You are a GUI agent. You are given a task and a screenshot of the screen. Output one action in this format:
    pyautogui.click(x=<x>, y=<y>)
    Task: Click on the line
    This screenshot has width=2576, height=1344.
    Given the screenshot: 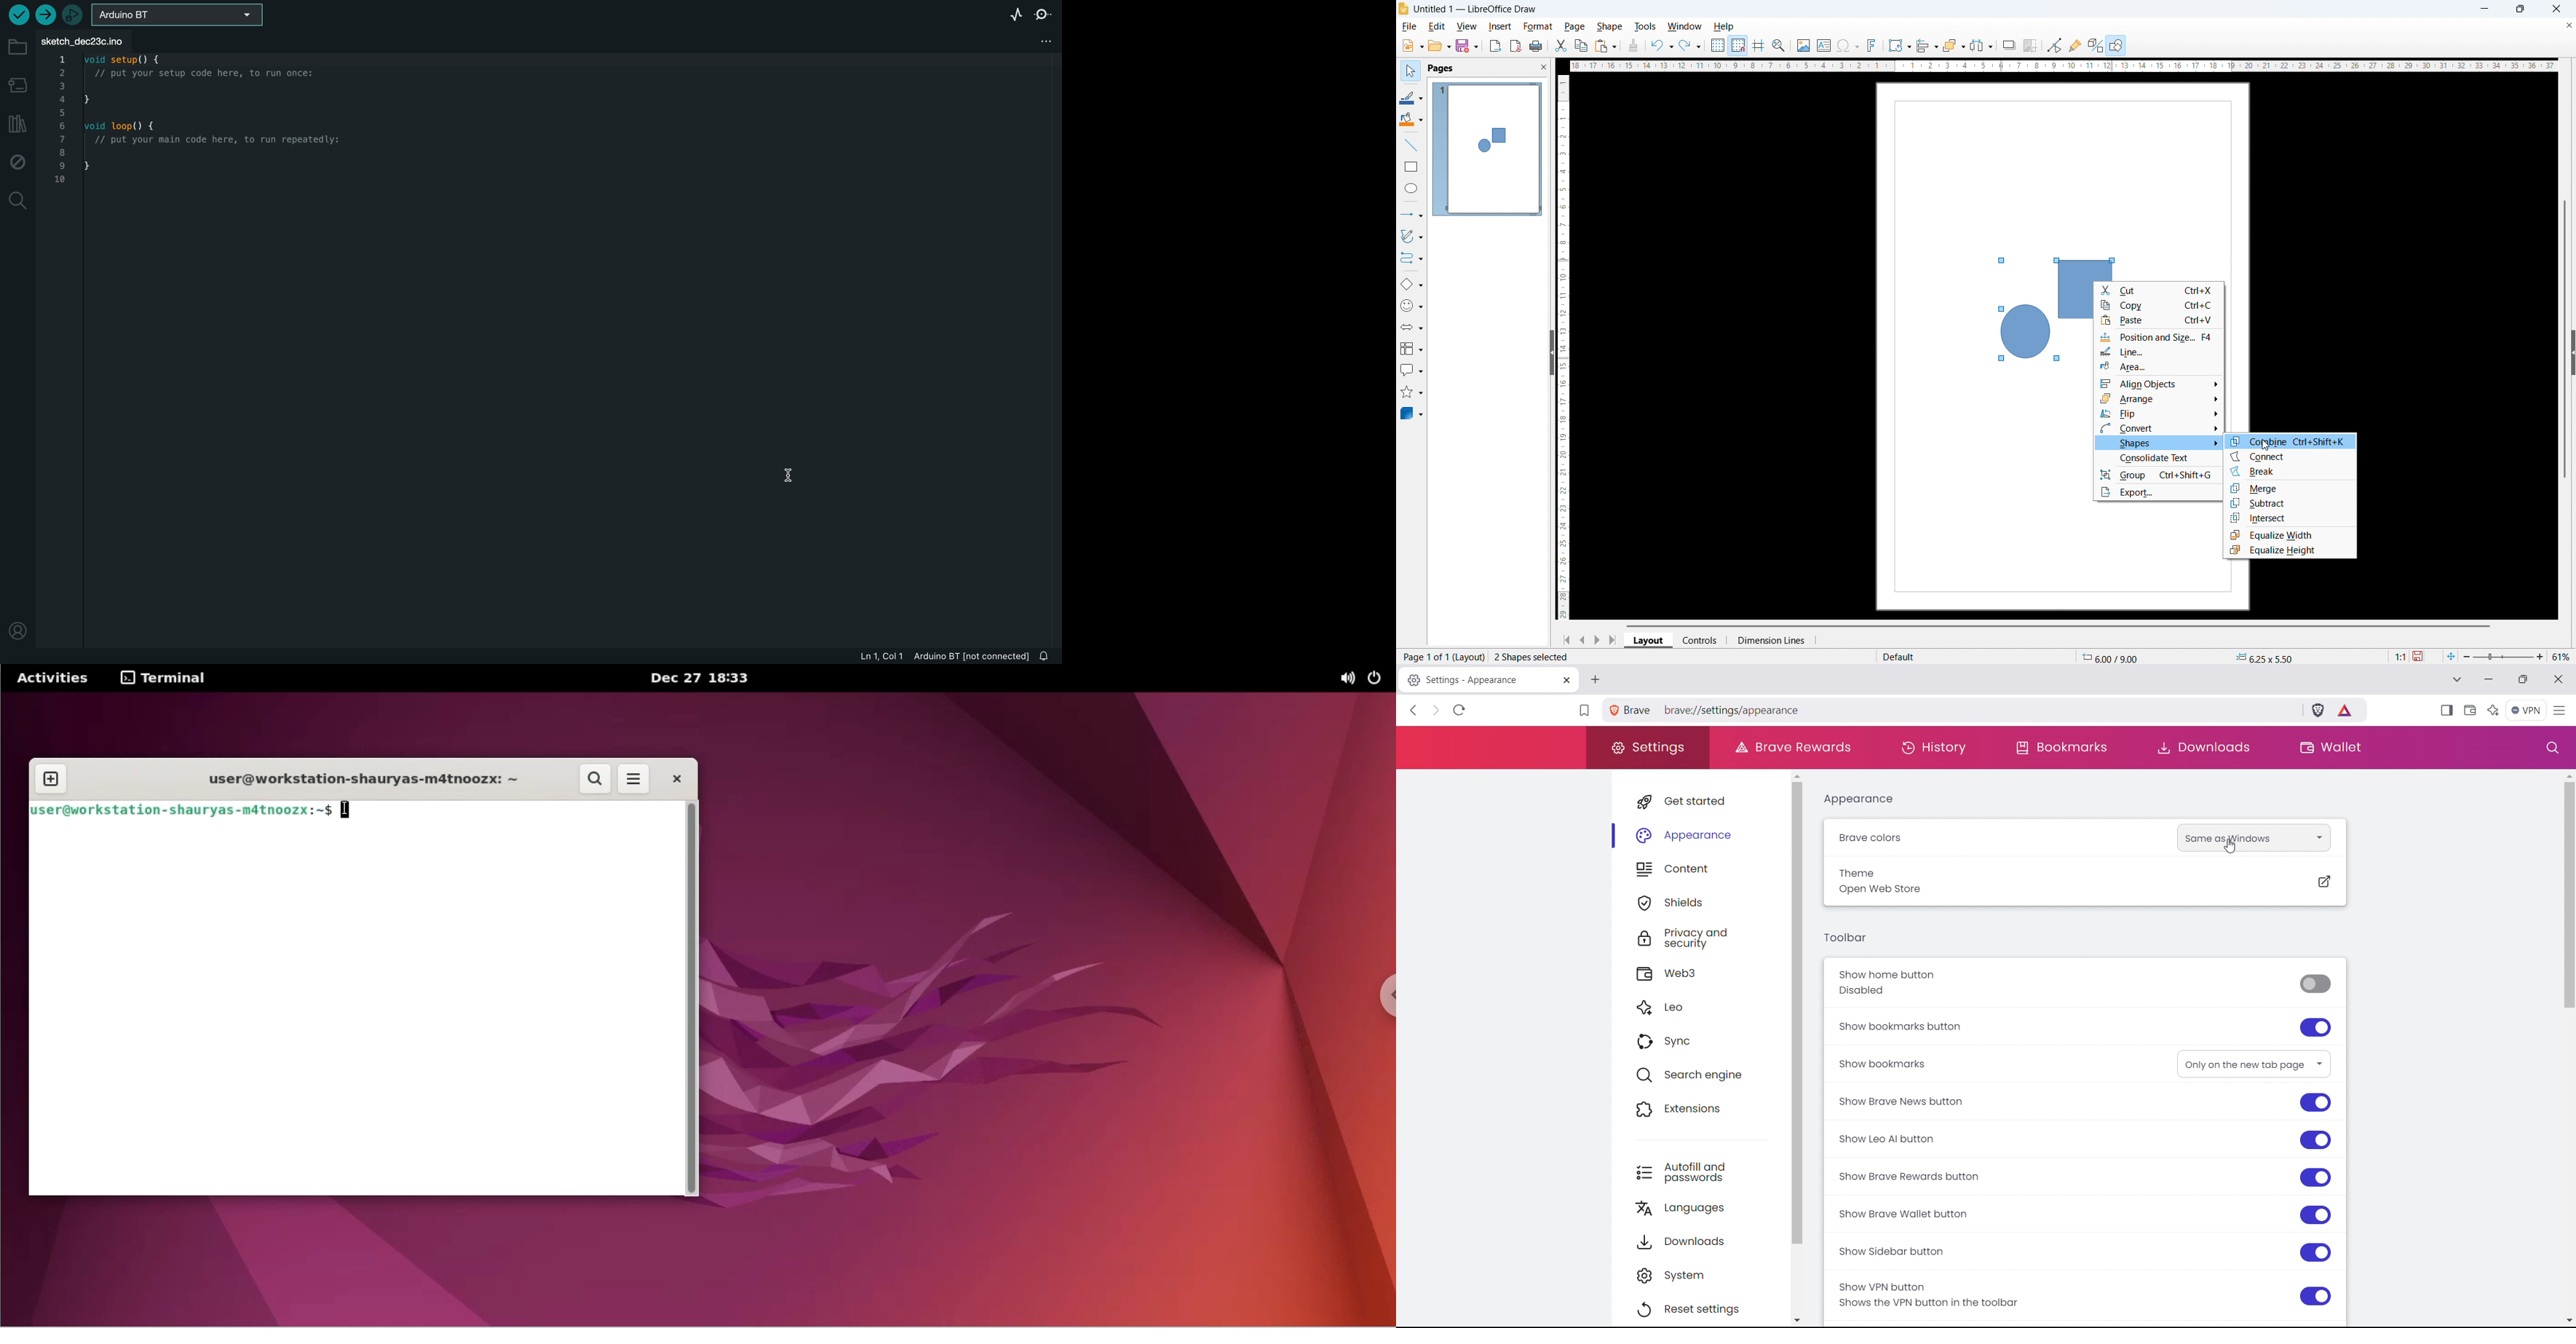 What is the action you would take?
    pyautogui.click(x=2160, y=350)
    